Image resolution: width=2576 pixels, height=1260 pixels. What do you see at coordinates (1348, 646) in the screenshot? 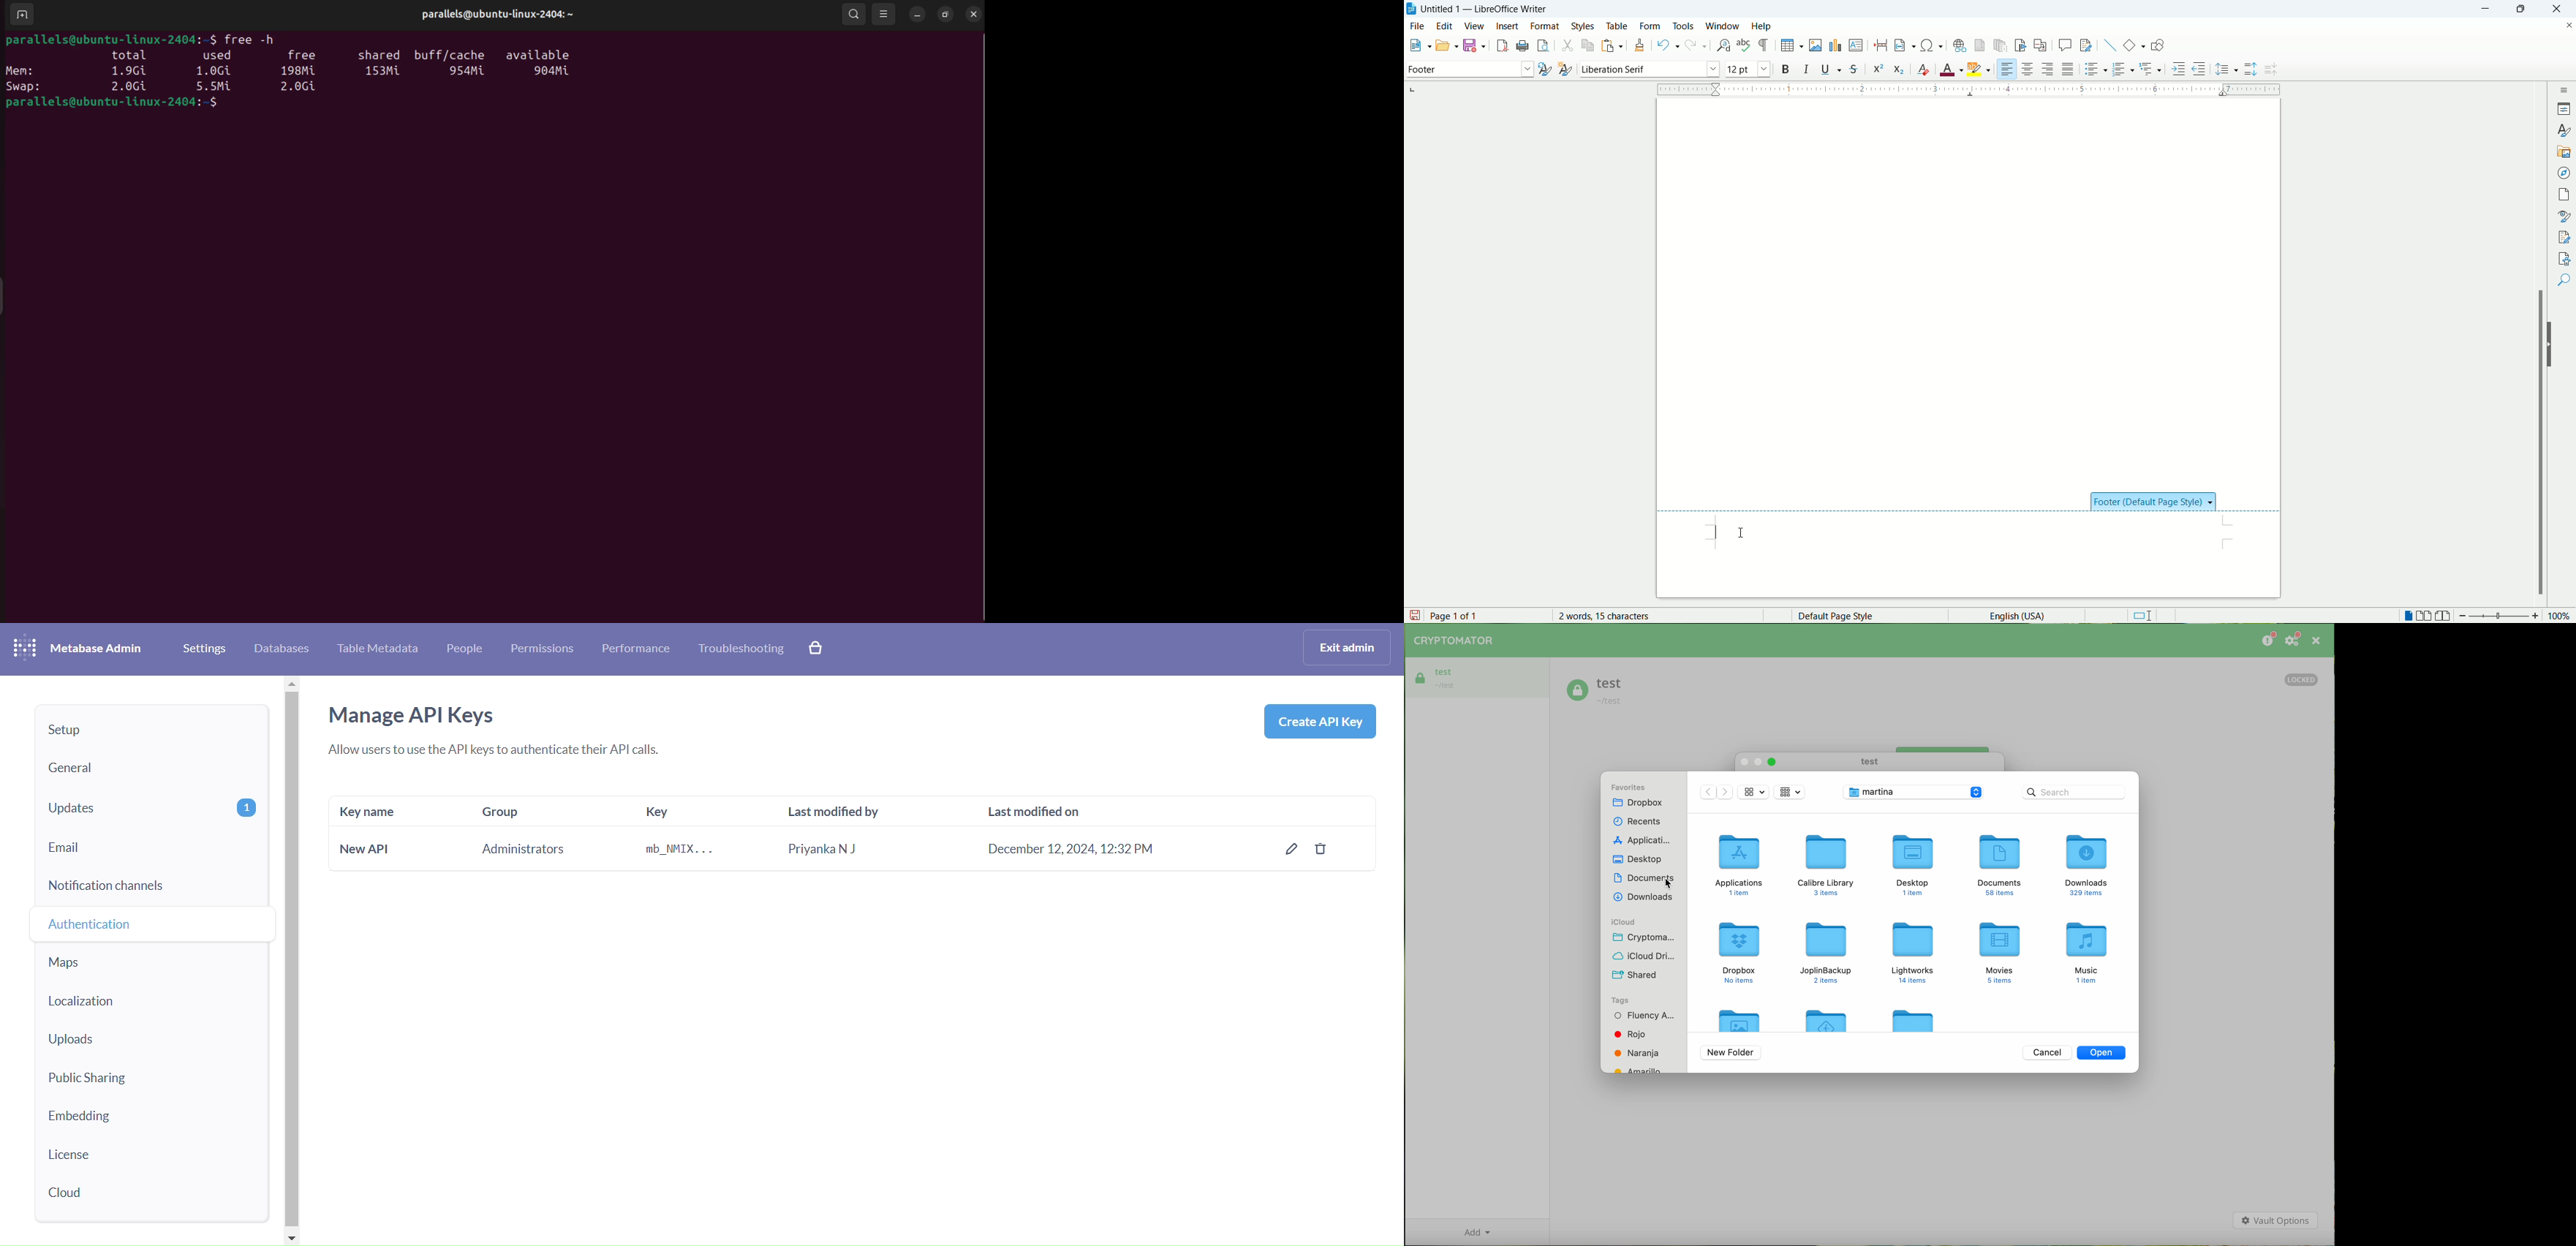
I see `exist admin` at bounding box center [1348, 646].